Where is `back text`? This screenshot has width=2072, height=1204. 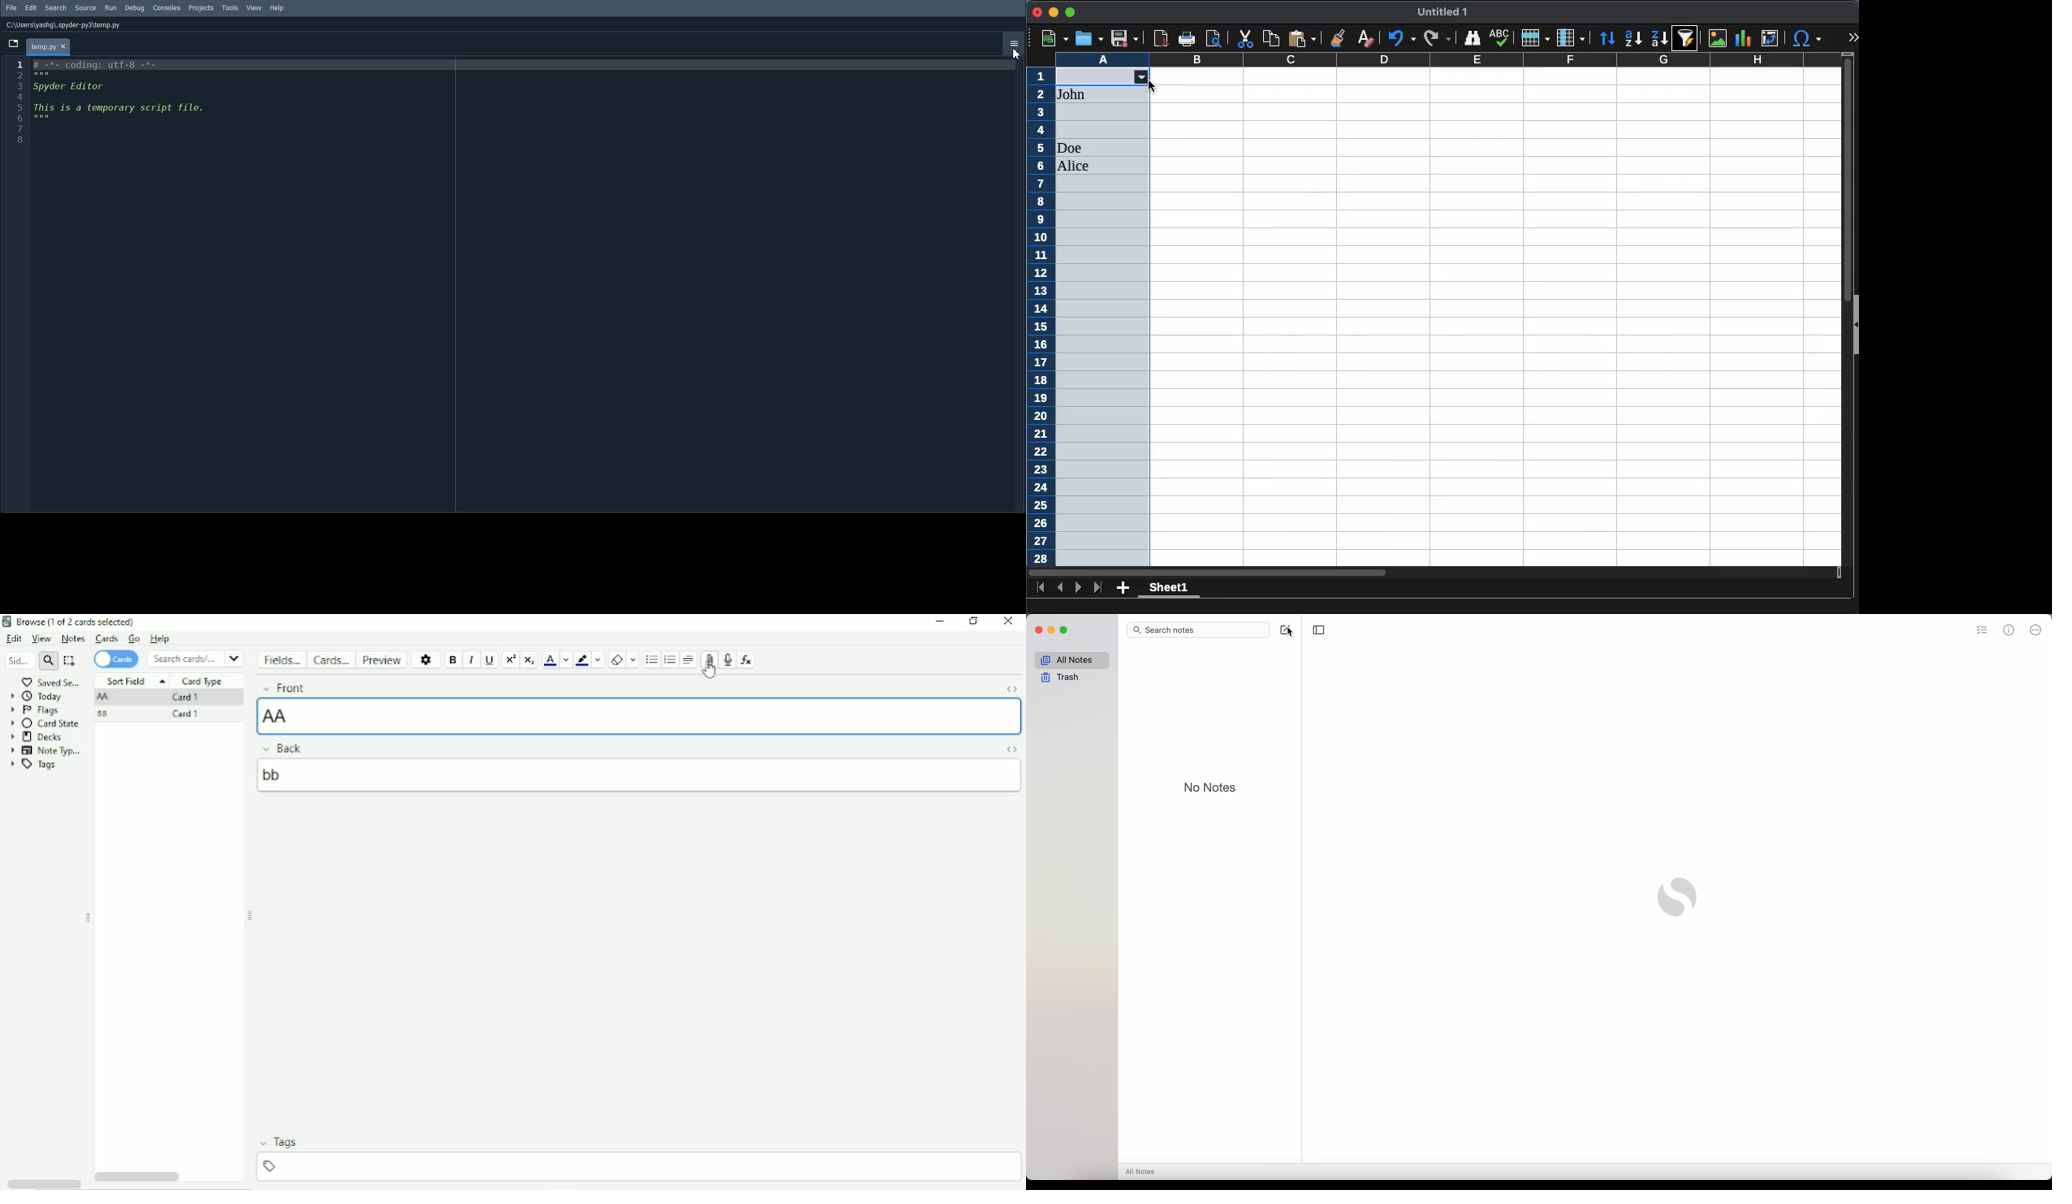 back text is located at coordinates (636, 776).